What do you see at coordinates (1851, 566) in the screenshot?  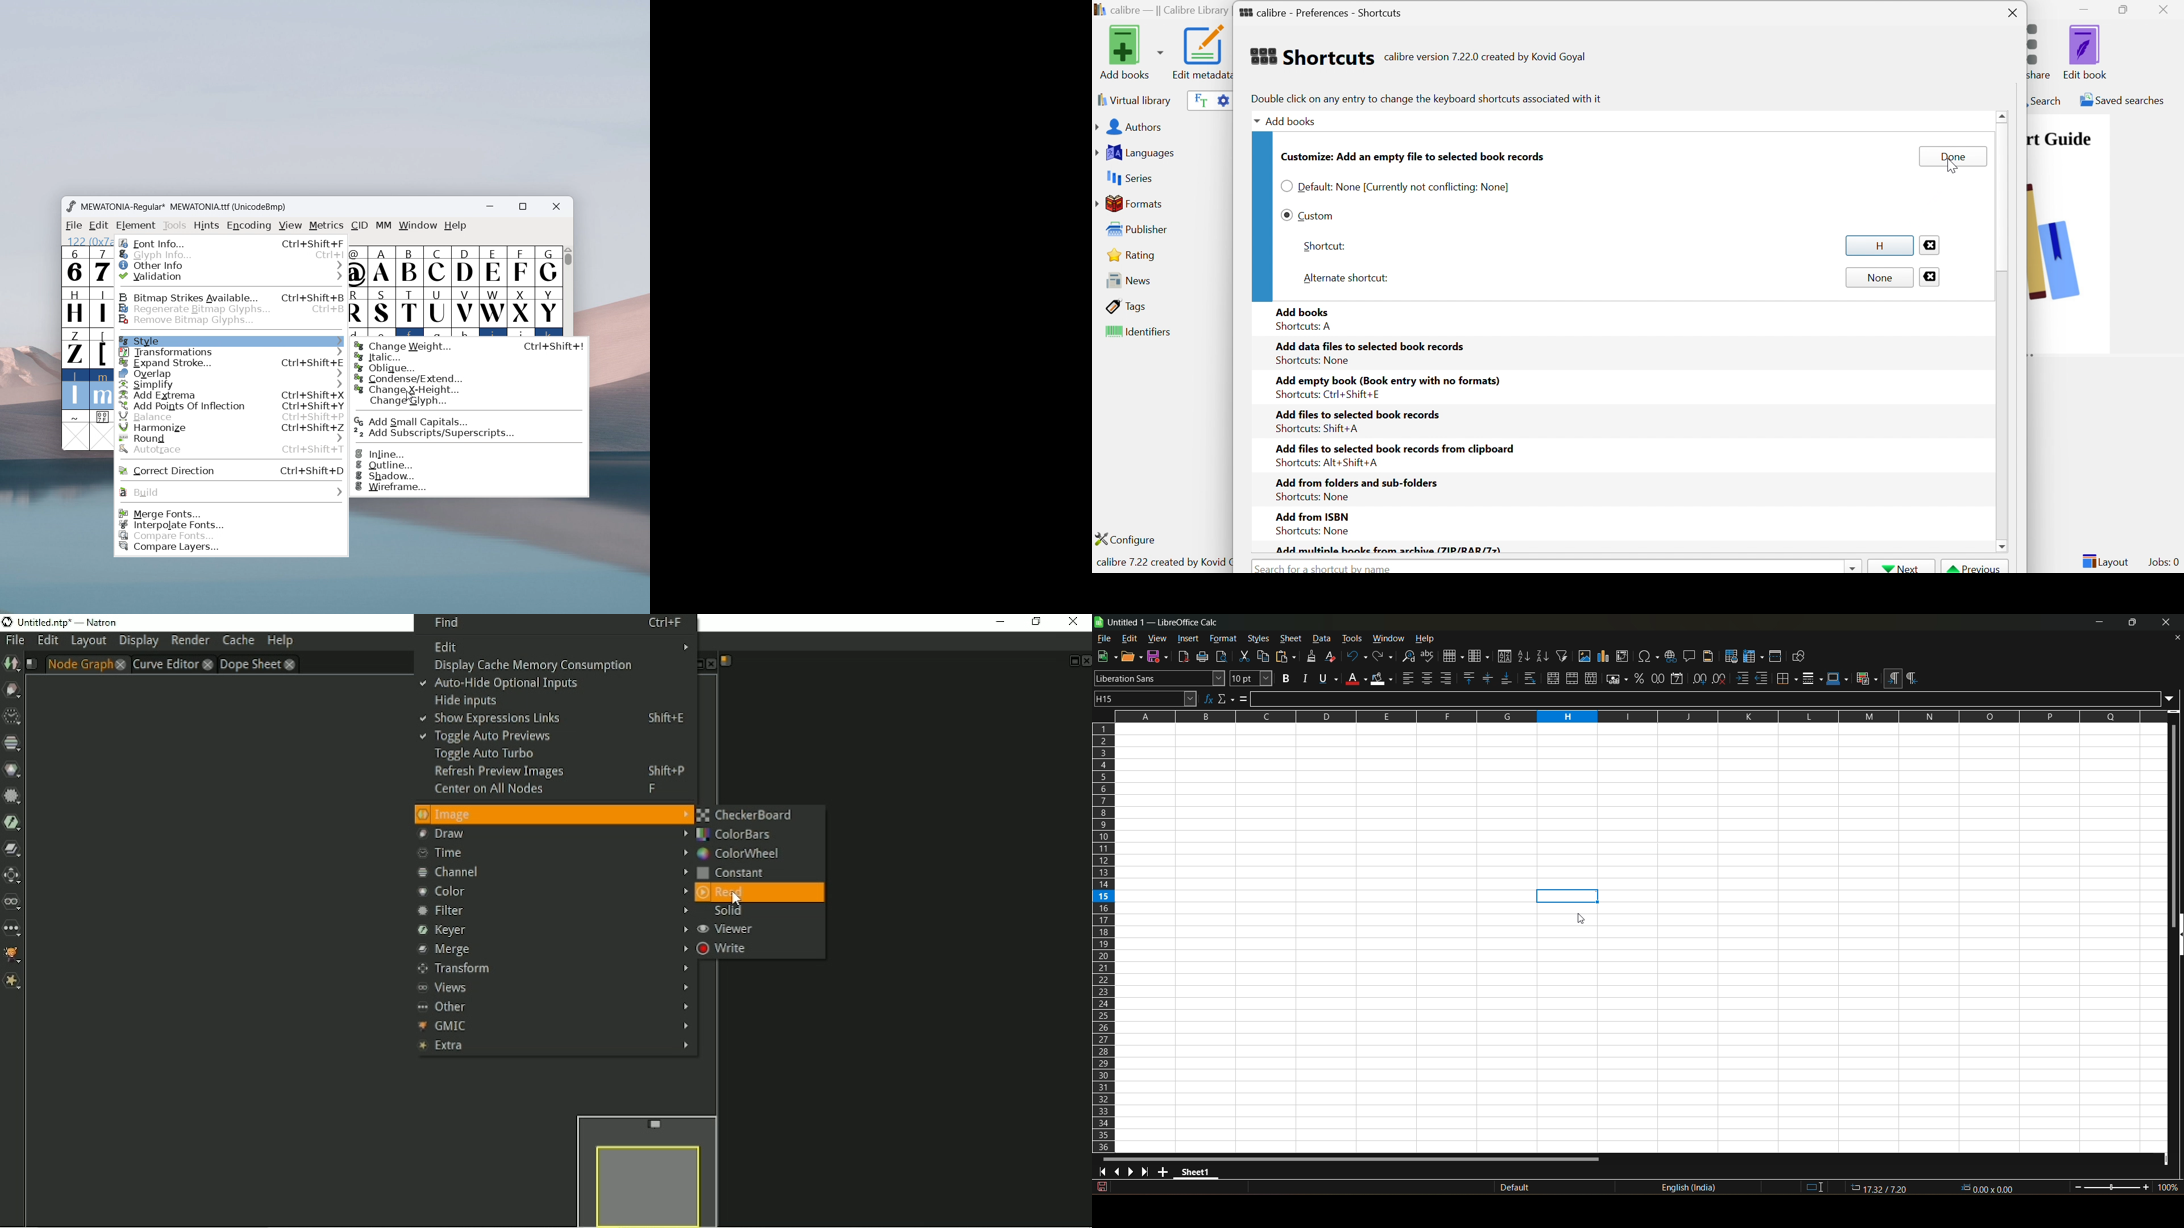 I see `Drop Down` at bounding box center [1851, 566].